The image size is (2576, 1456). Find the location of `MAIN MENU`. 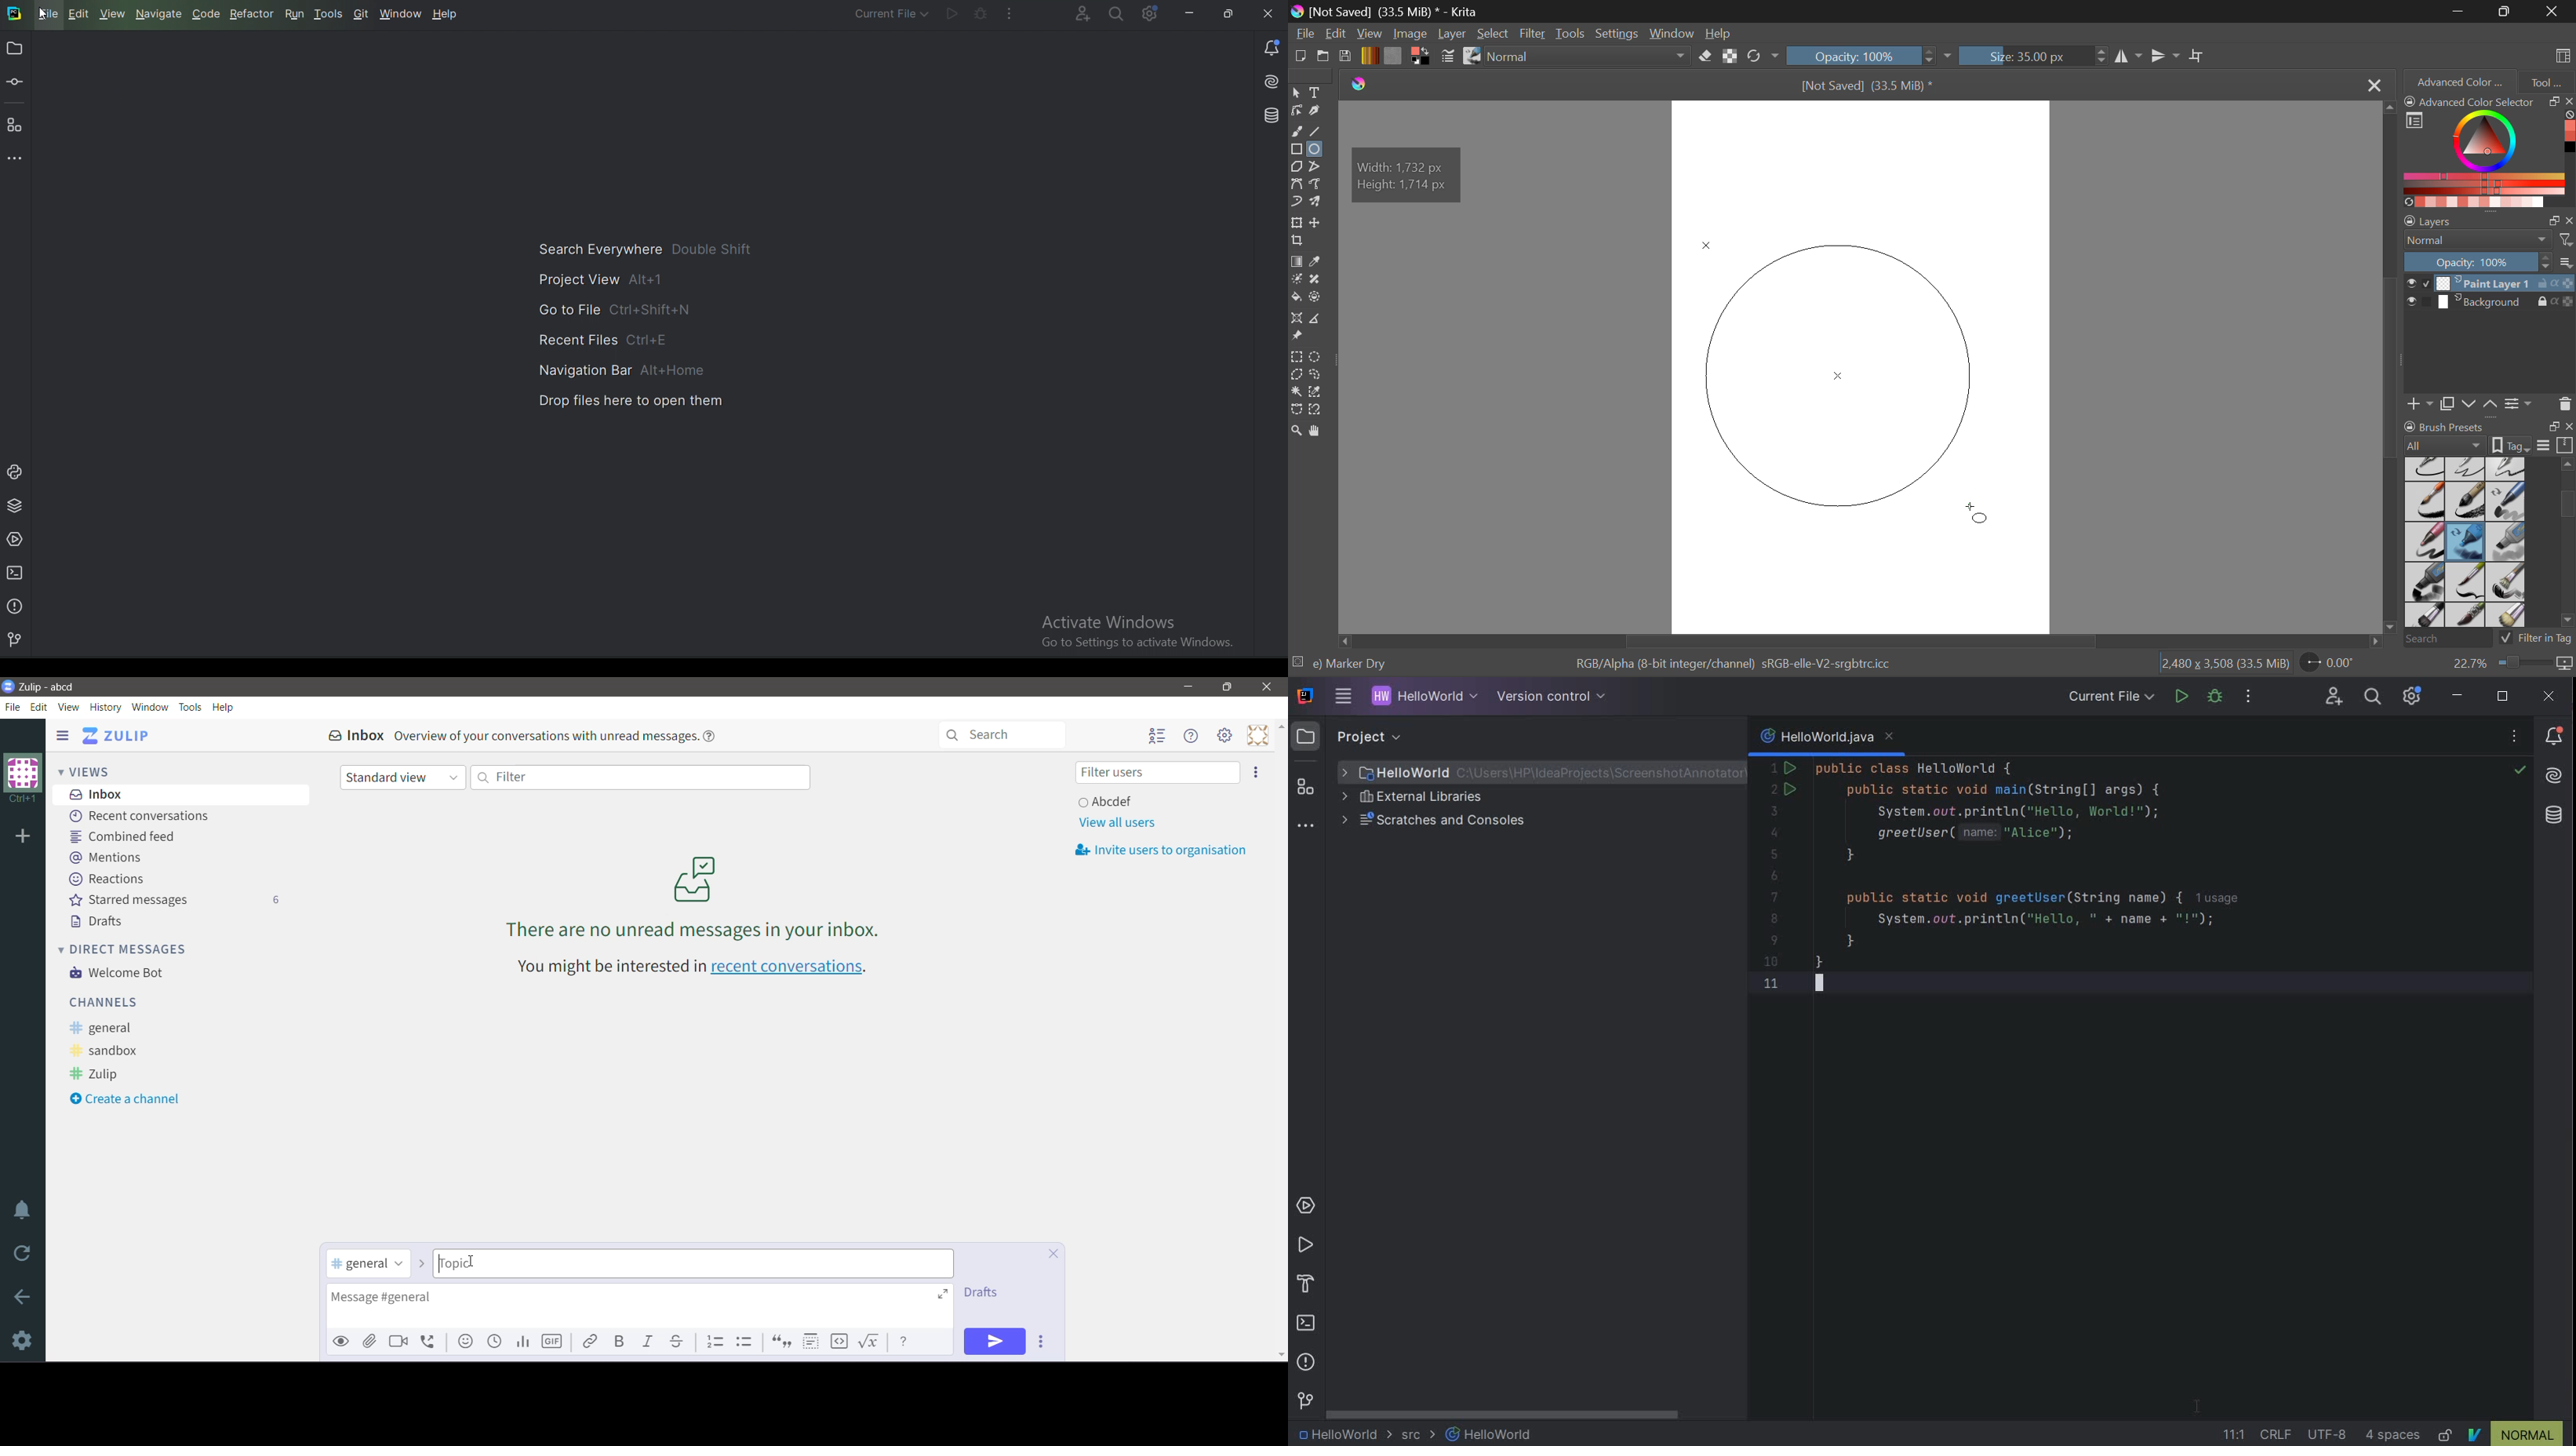

MAIN MENU is located at coordinates (1340, 697).